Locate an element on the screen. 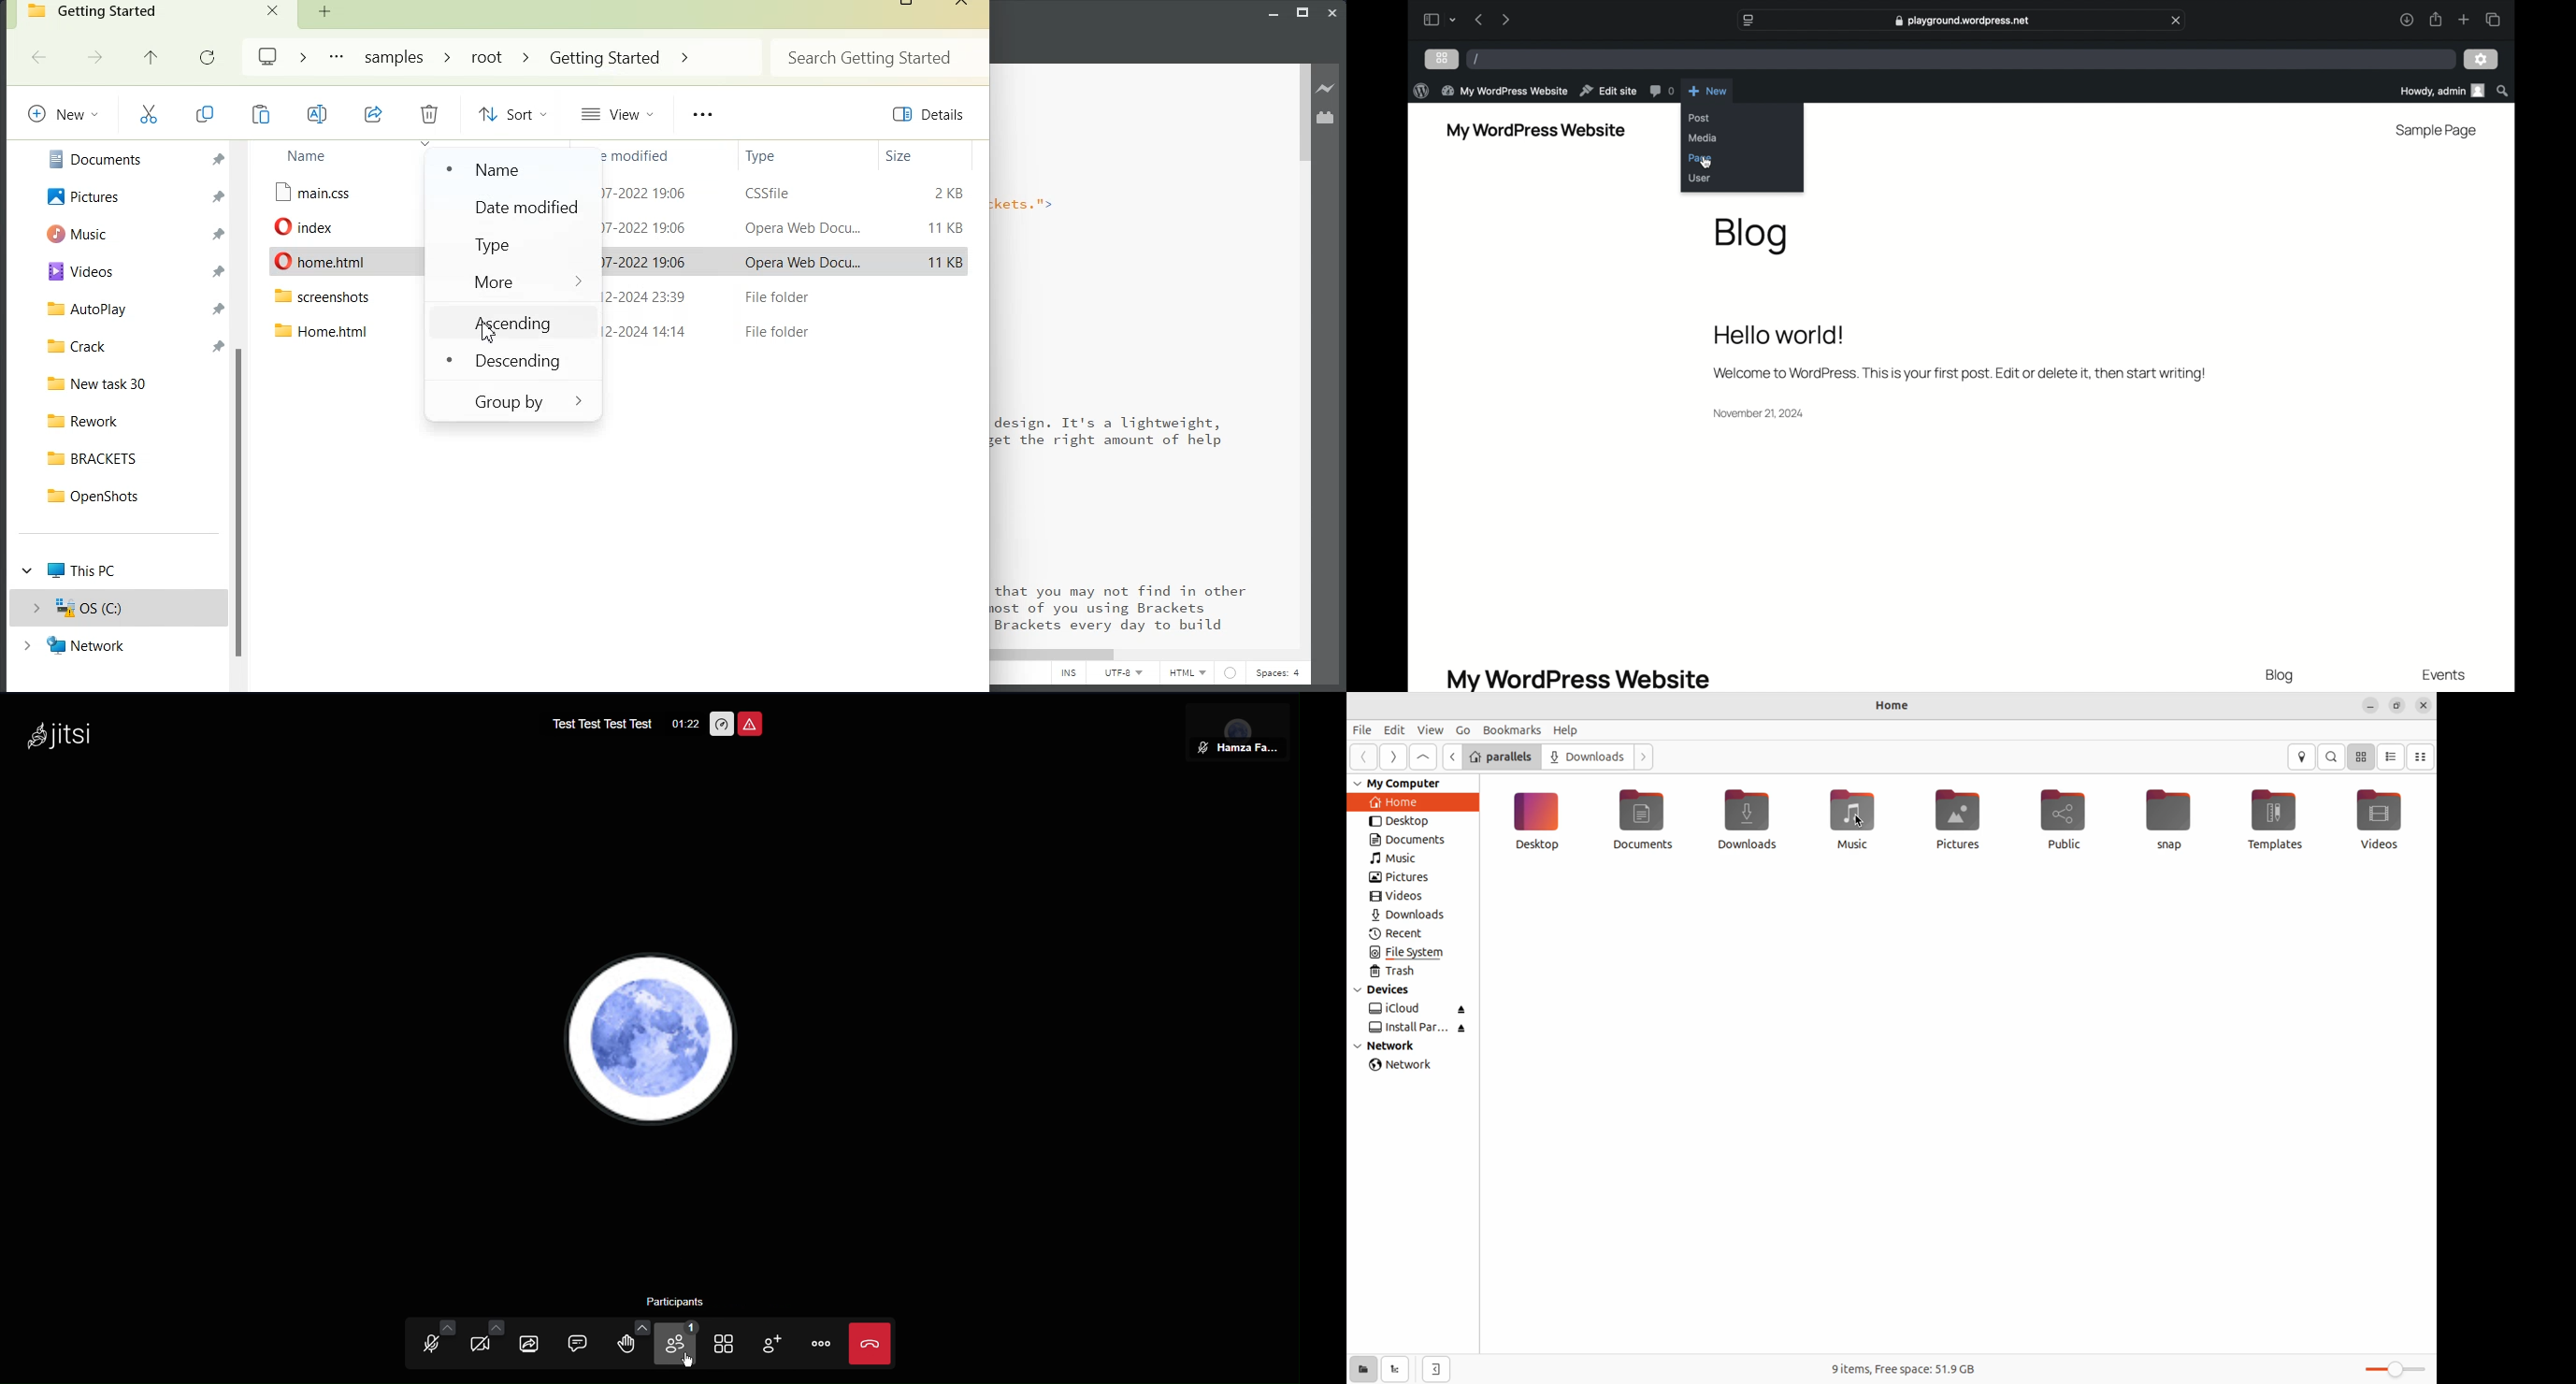 This screenshot has width=2576, height=1400. next page is located at coordinates (1505, 19).